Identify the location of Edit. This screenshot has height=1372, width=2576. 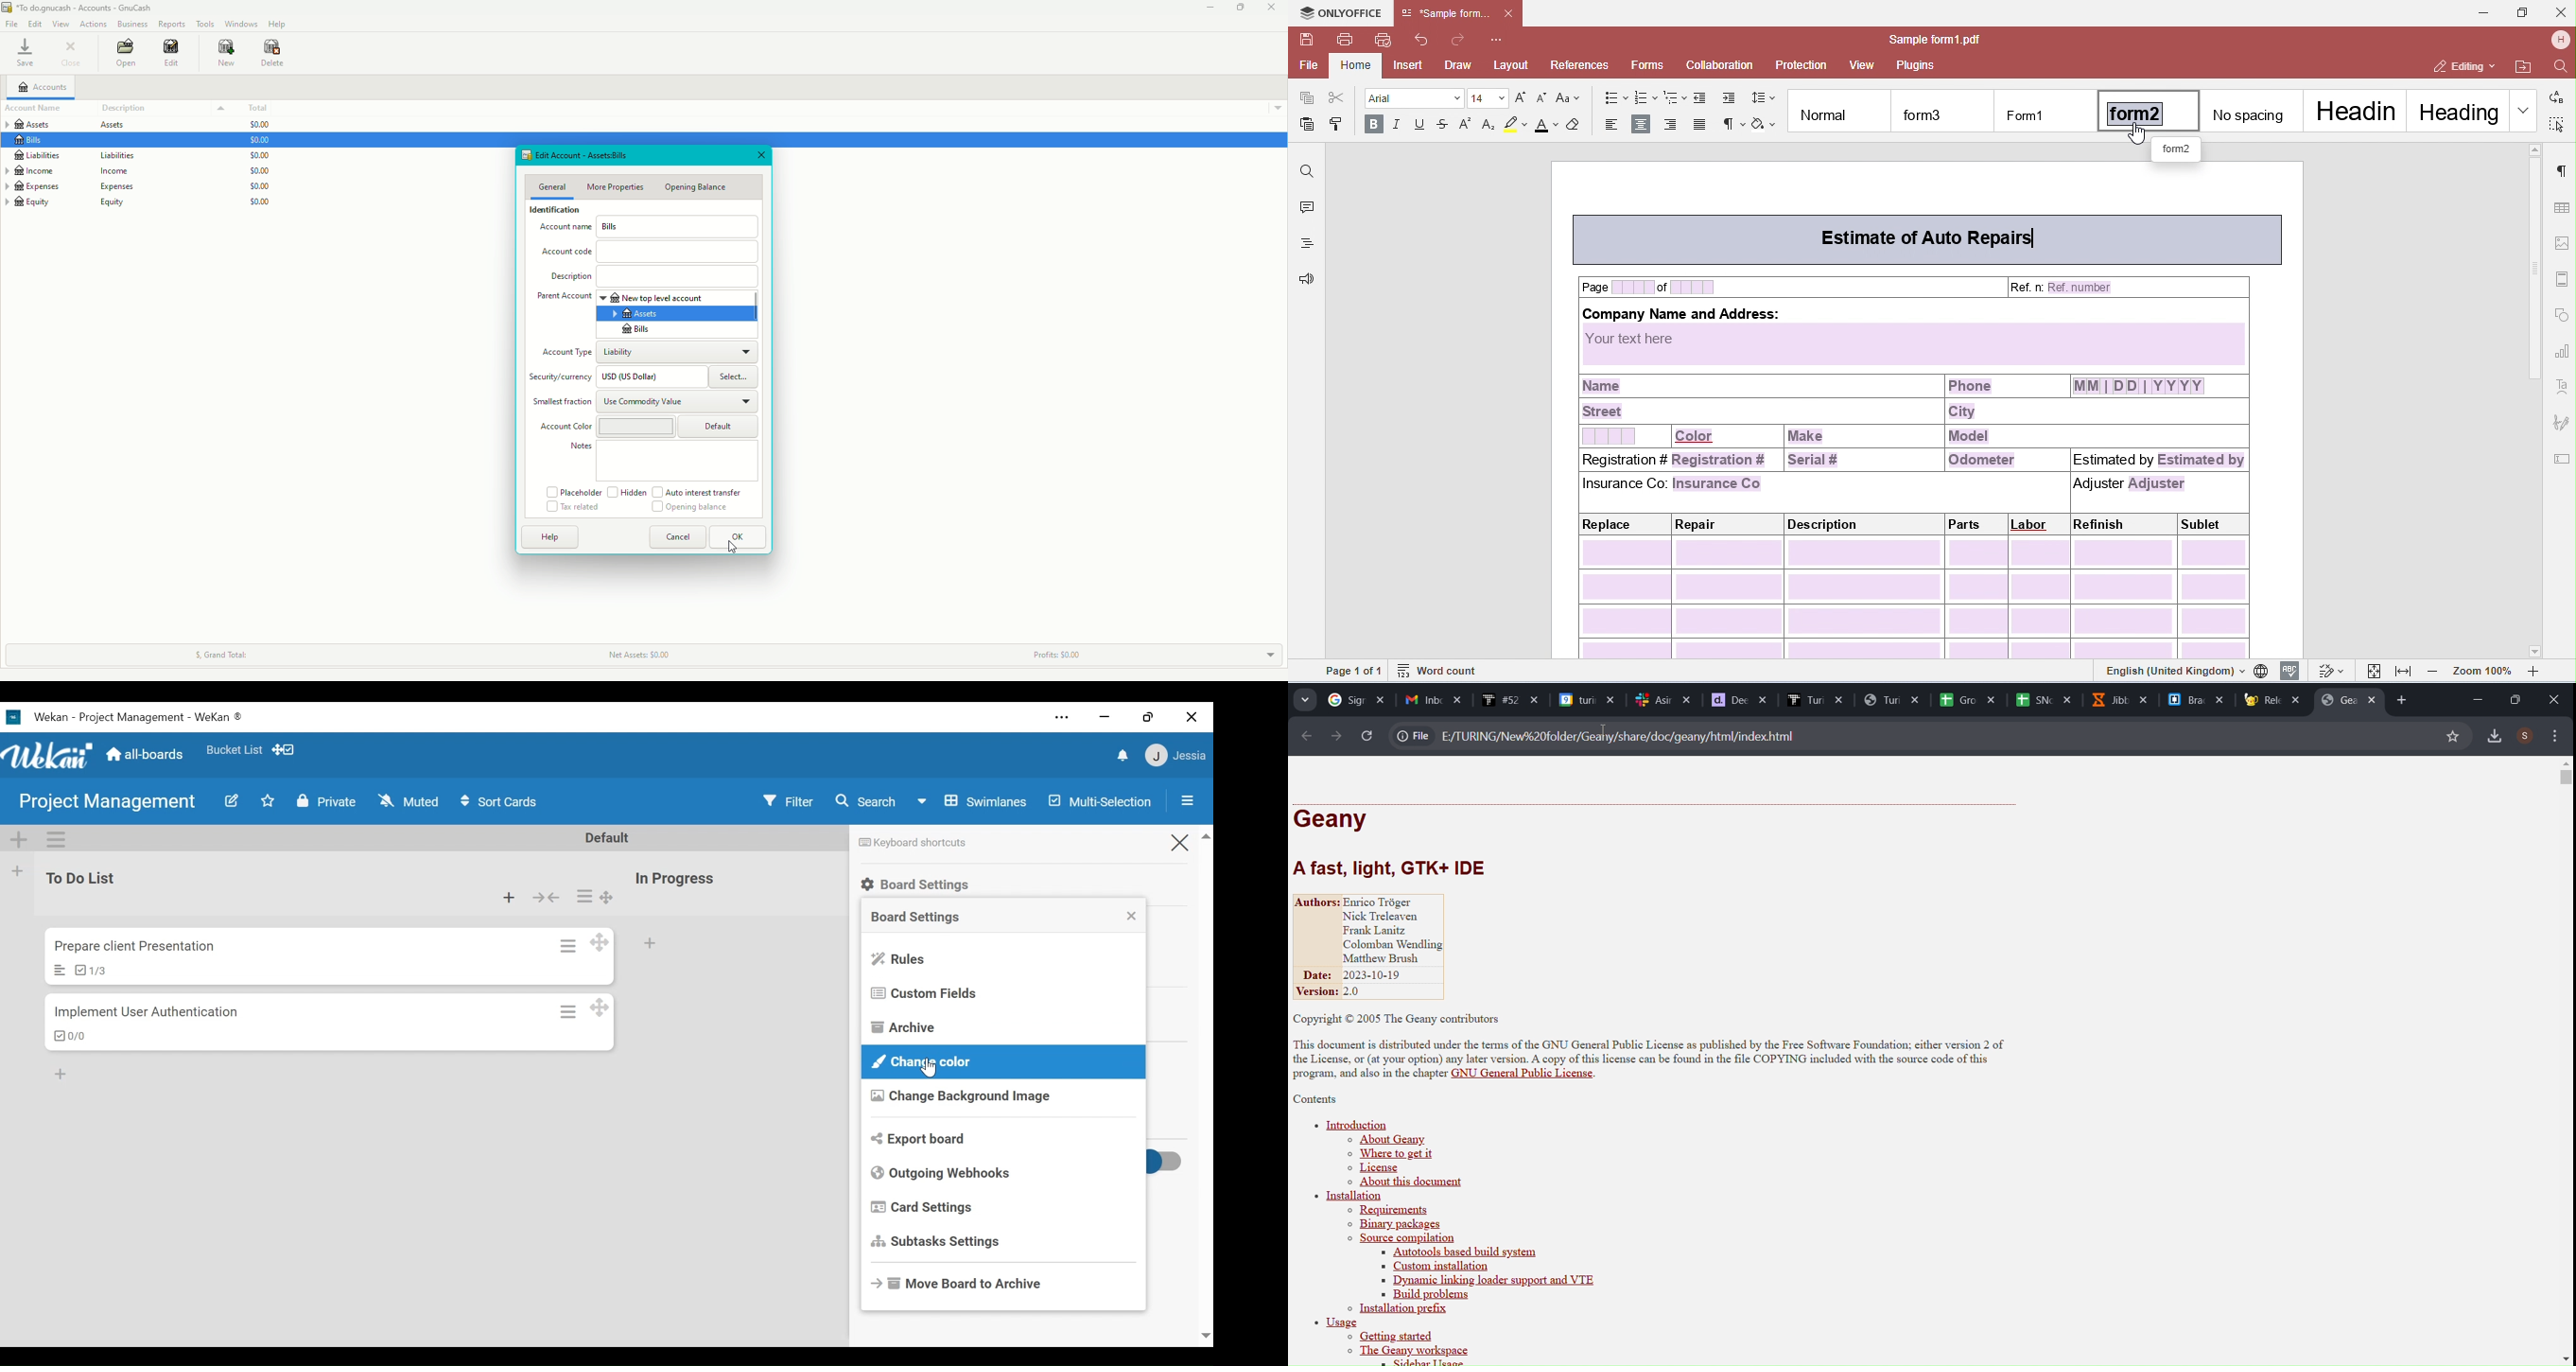
(230, 801).